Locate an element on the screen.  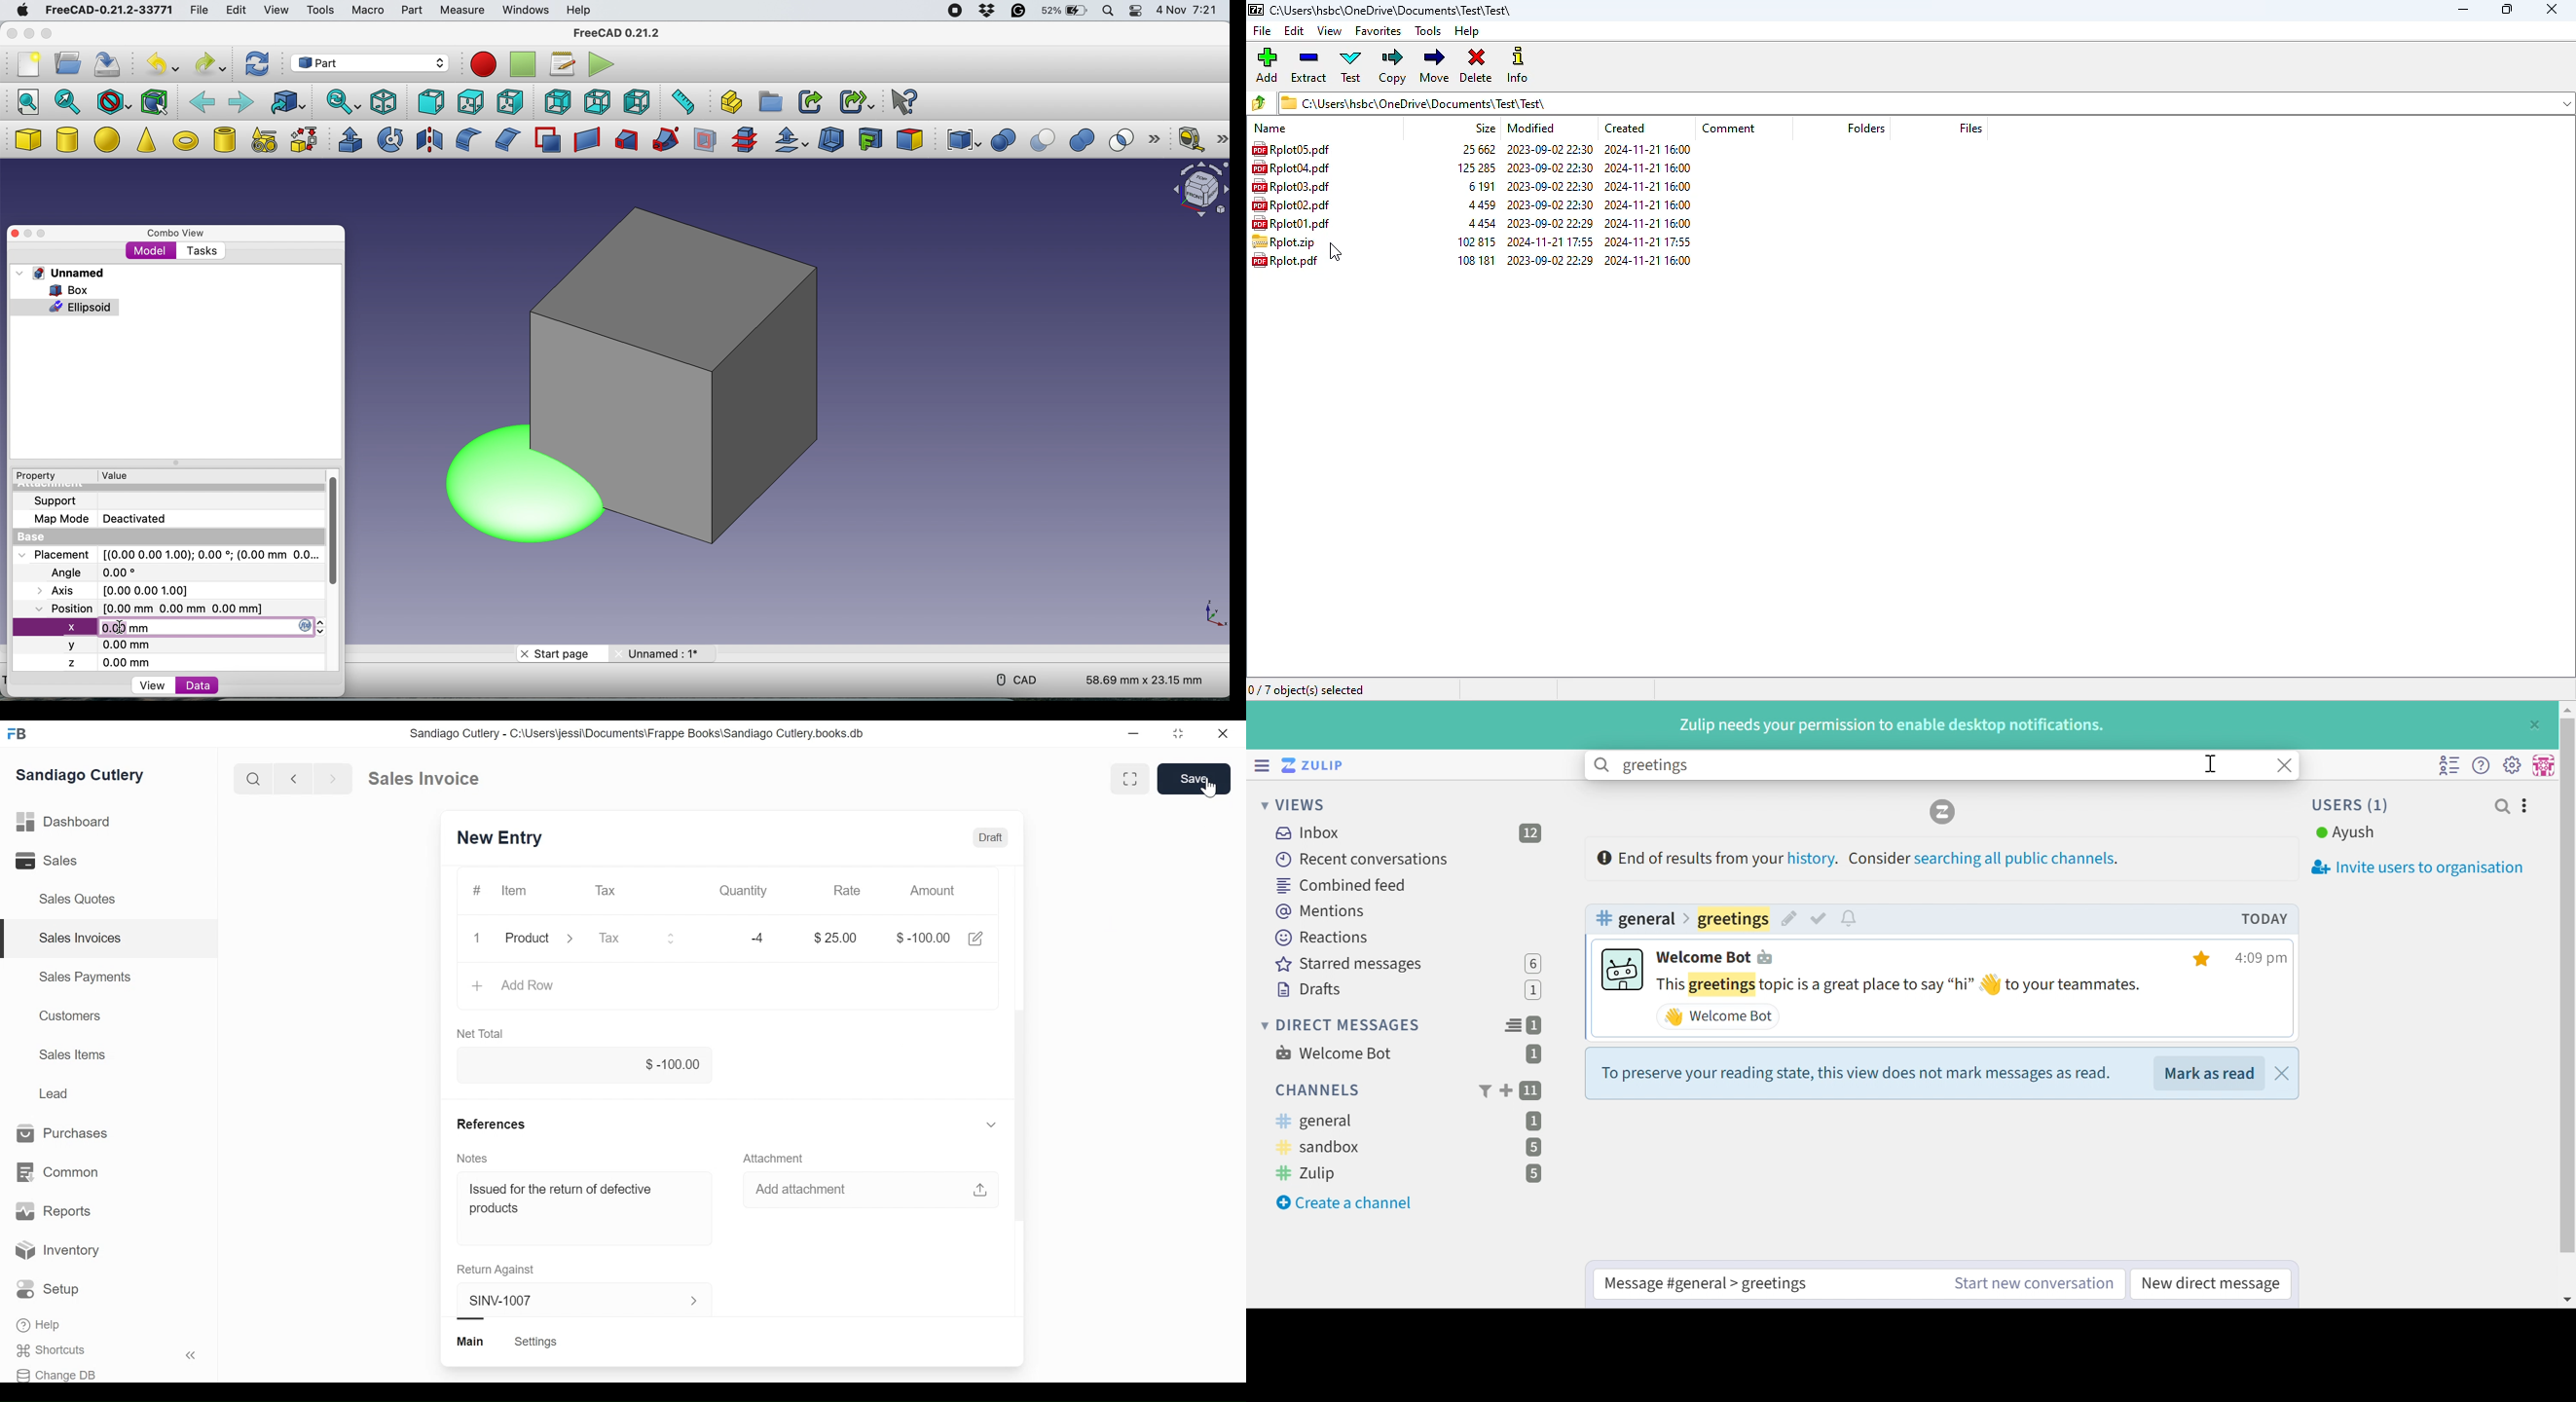
Mark as resolved is located at coordinates (1820, 919).